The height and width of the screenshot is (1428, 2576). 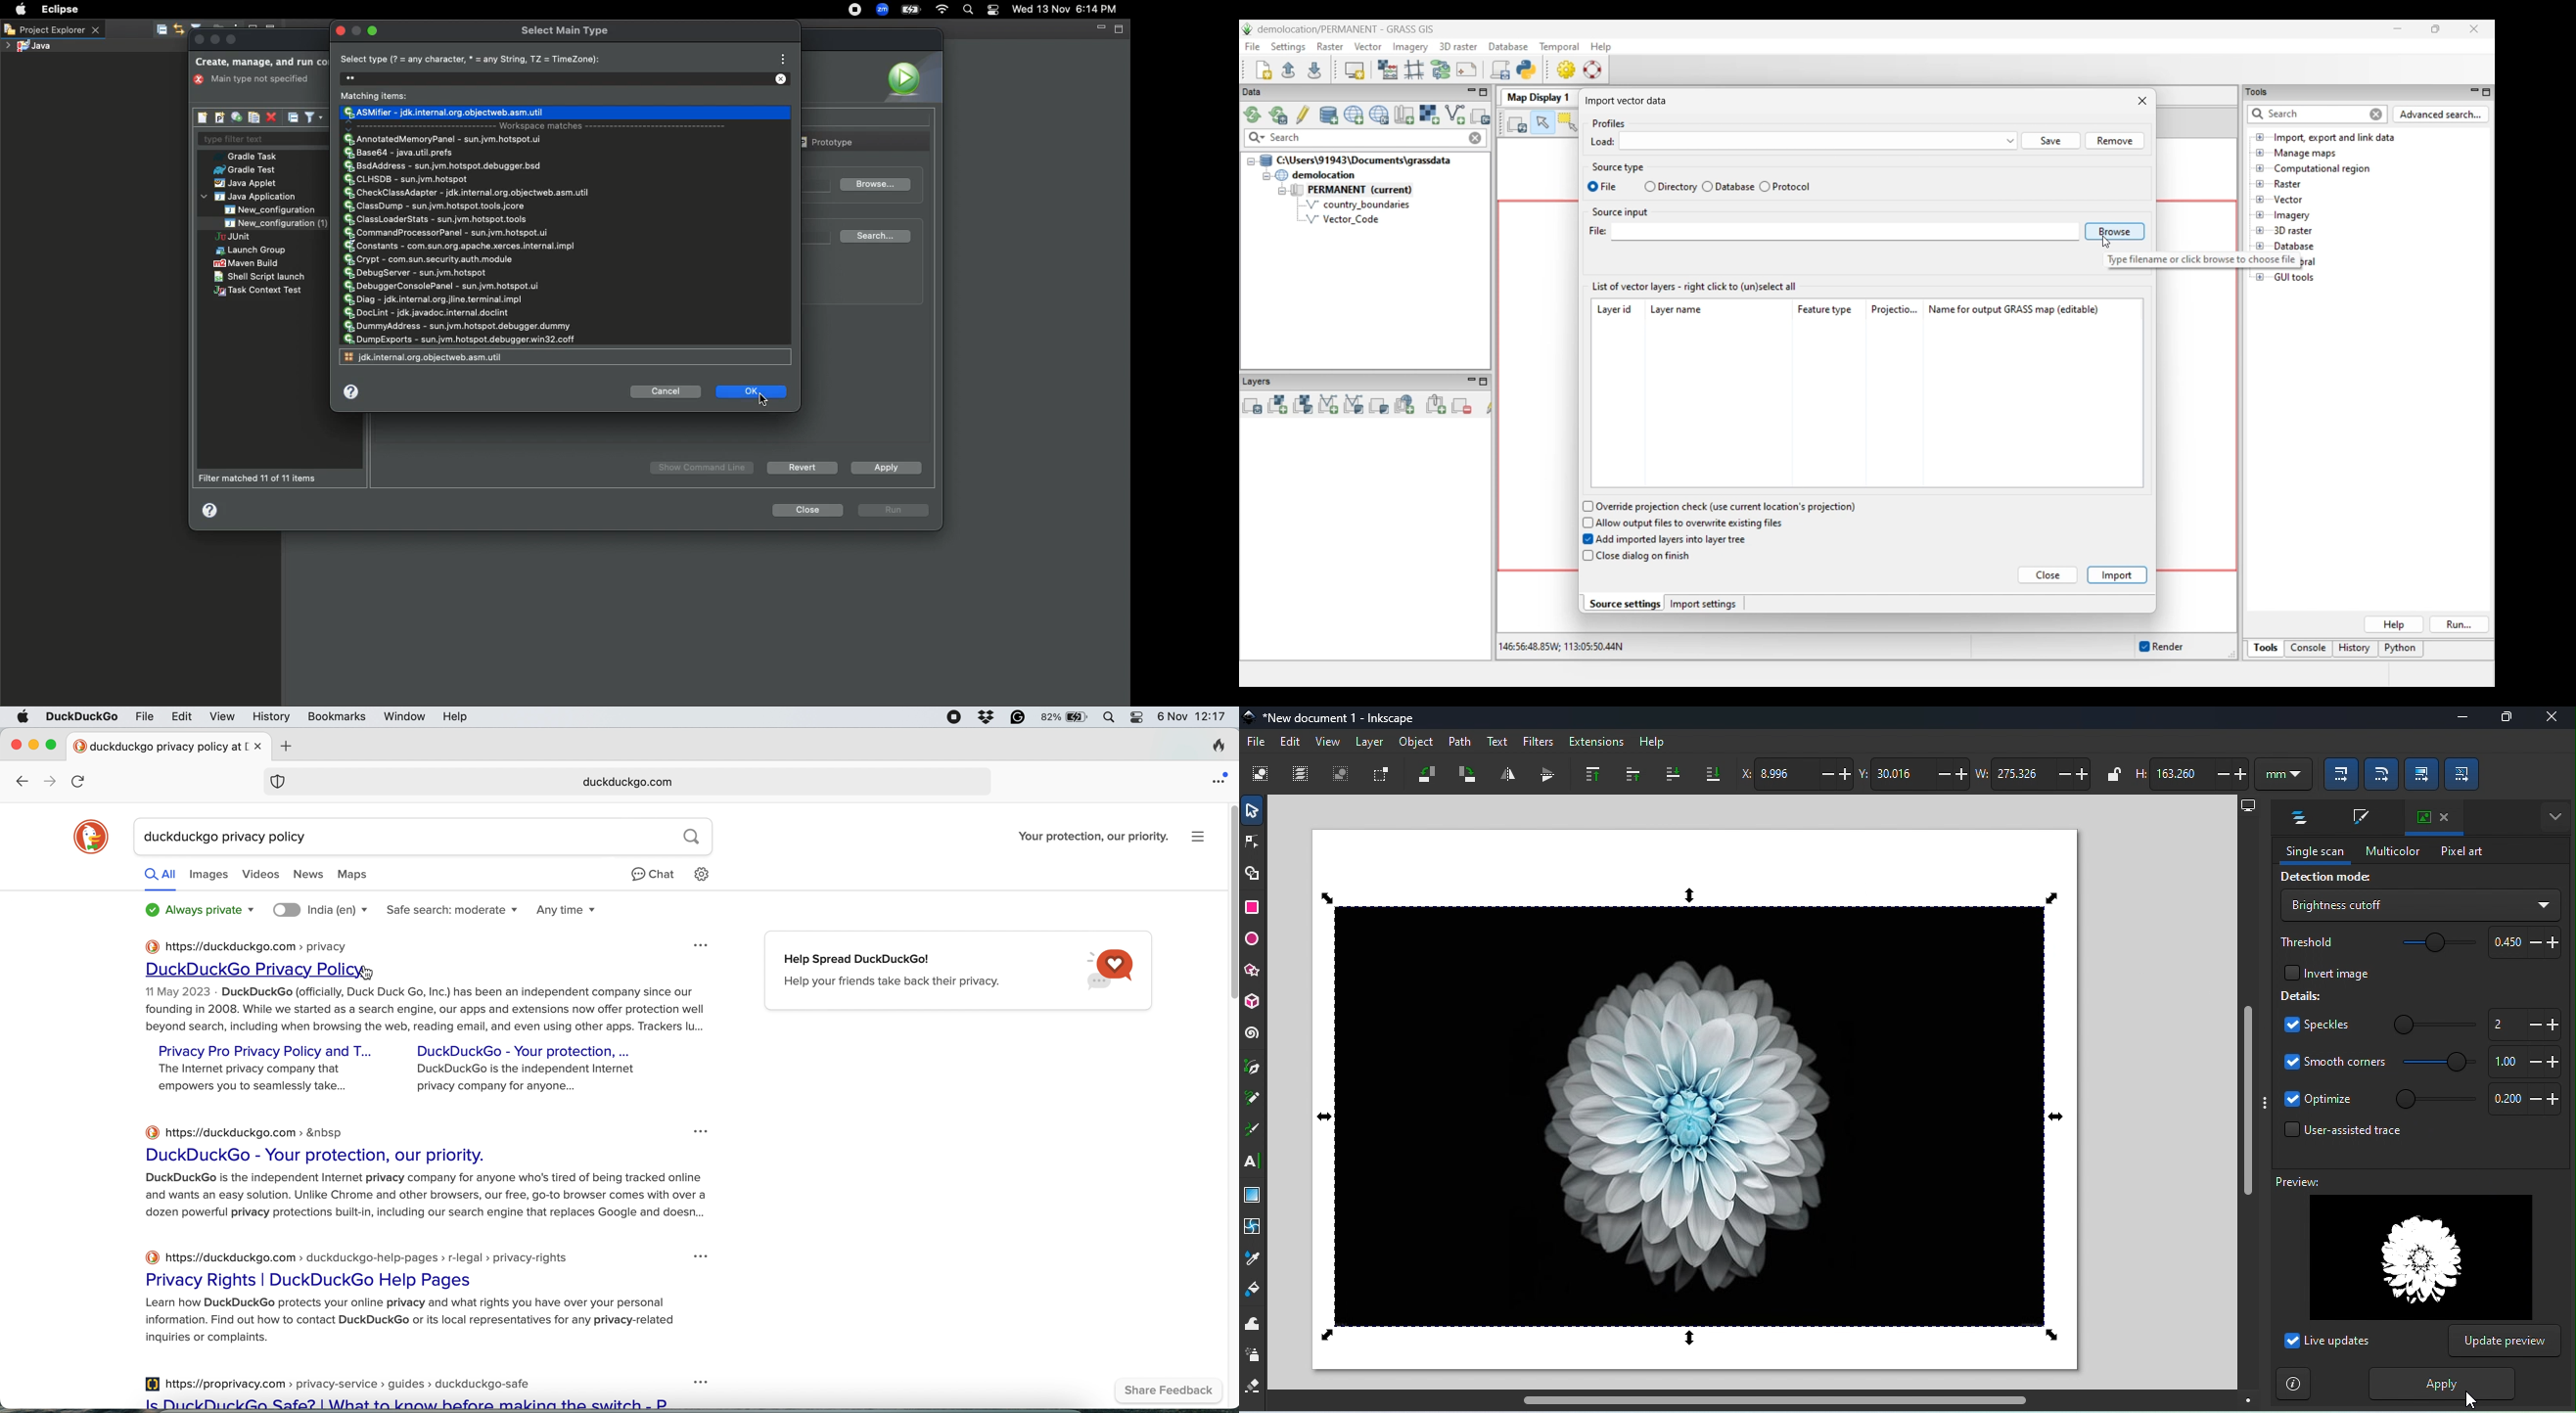 What do you see at coordinates (254, 118) in the screenshot?
I see `Duplicates the currently selected launch configurations` at bounding box center [254, 118].